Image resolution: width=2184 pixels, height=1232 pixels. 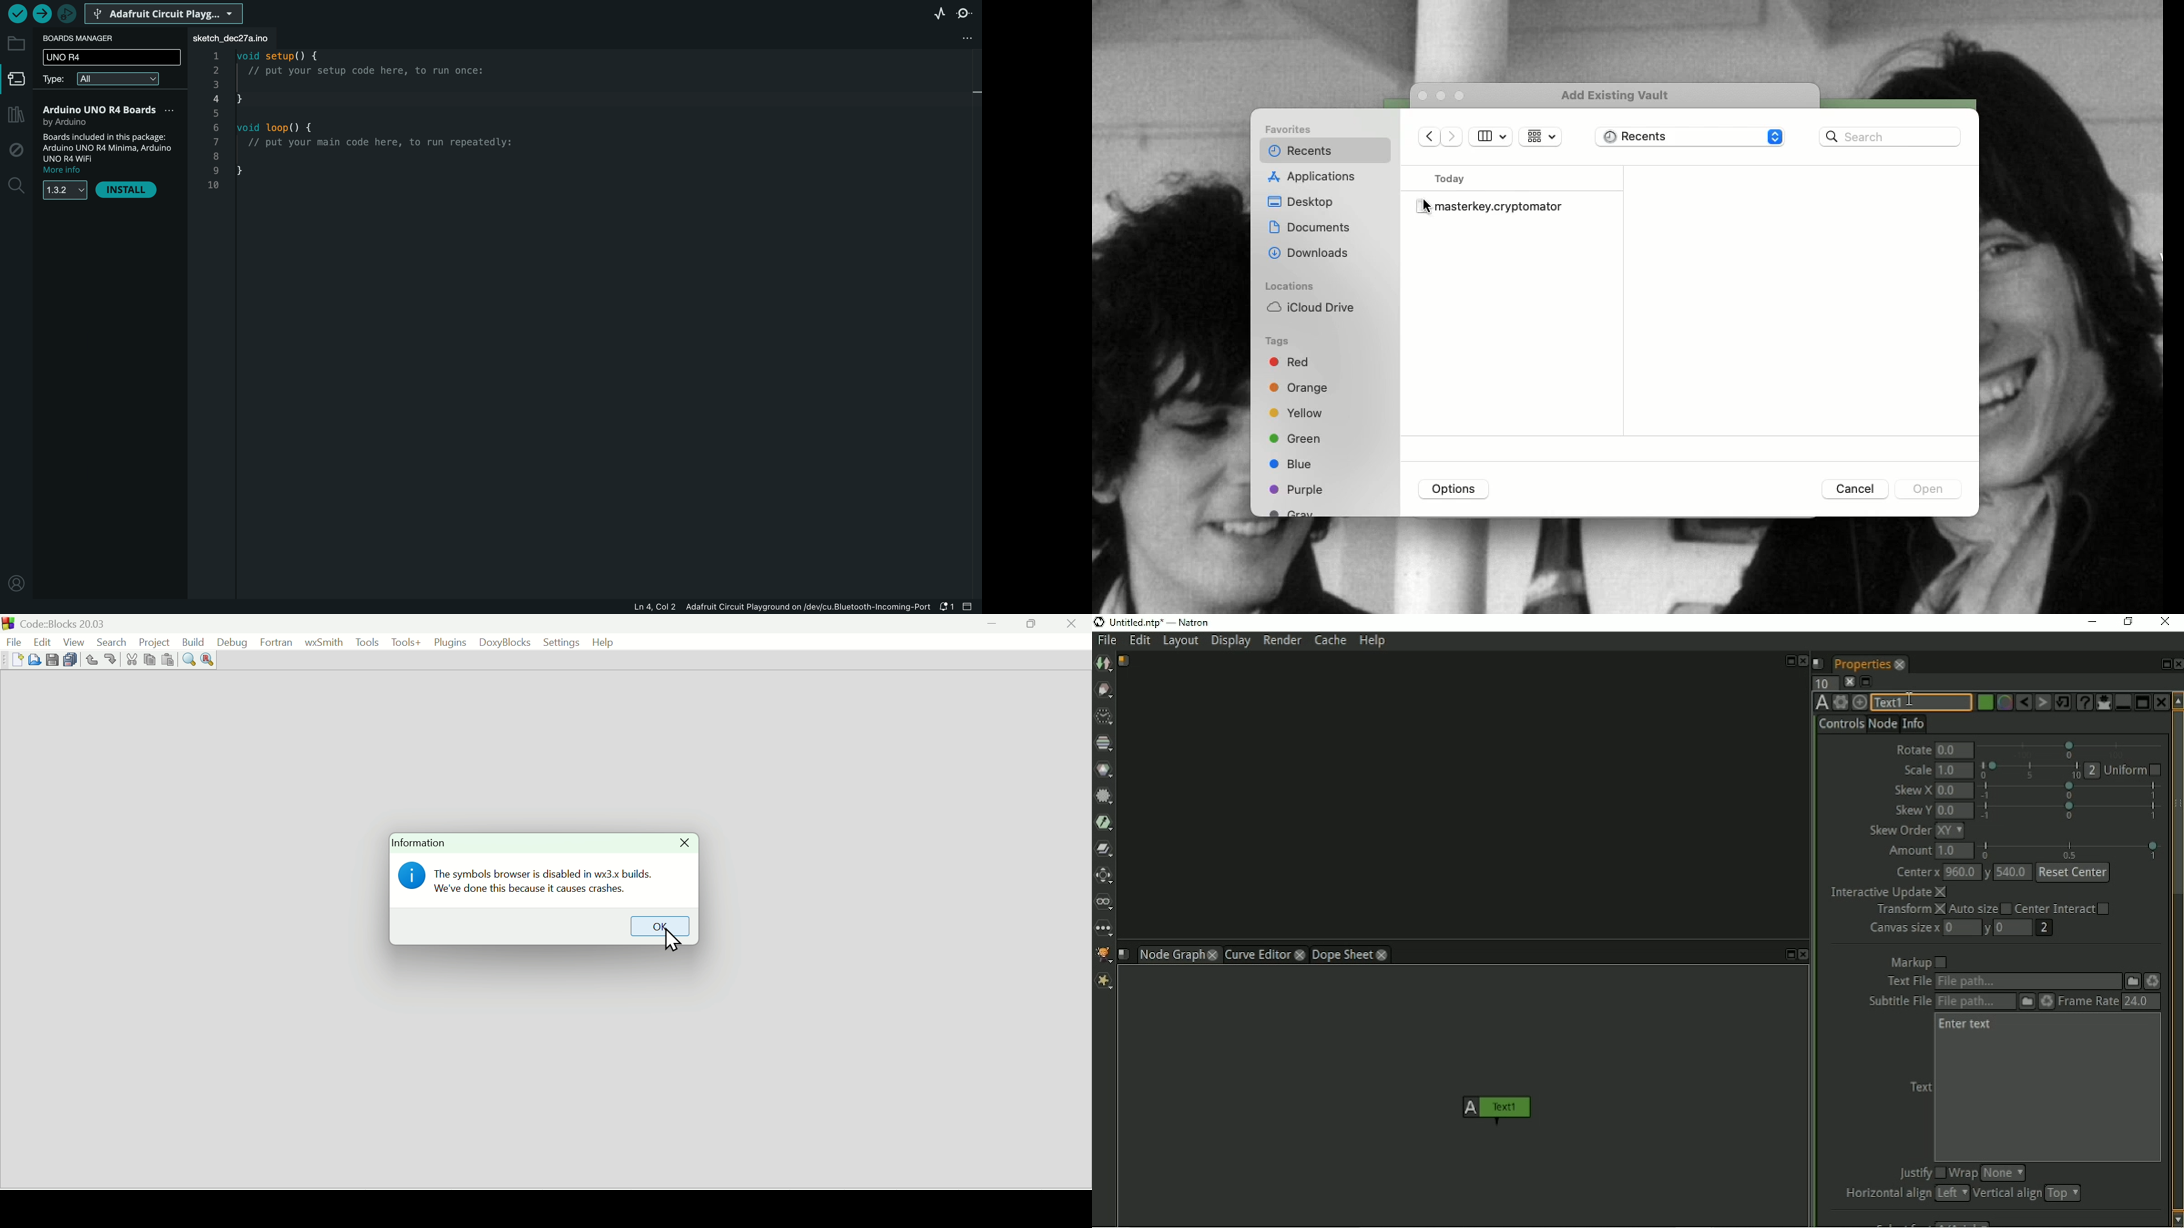 I want to click on File, so click(x=13, y=640).